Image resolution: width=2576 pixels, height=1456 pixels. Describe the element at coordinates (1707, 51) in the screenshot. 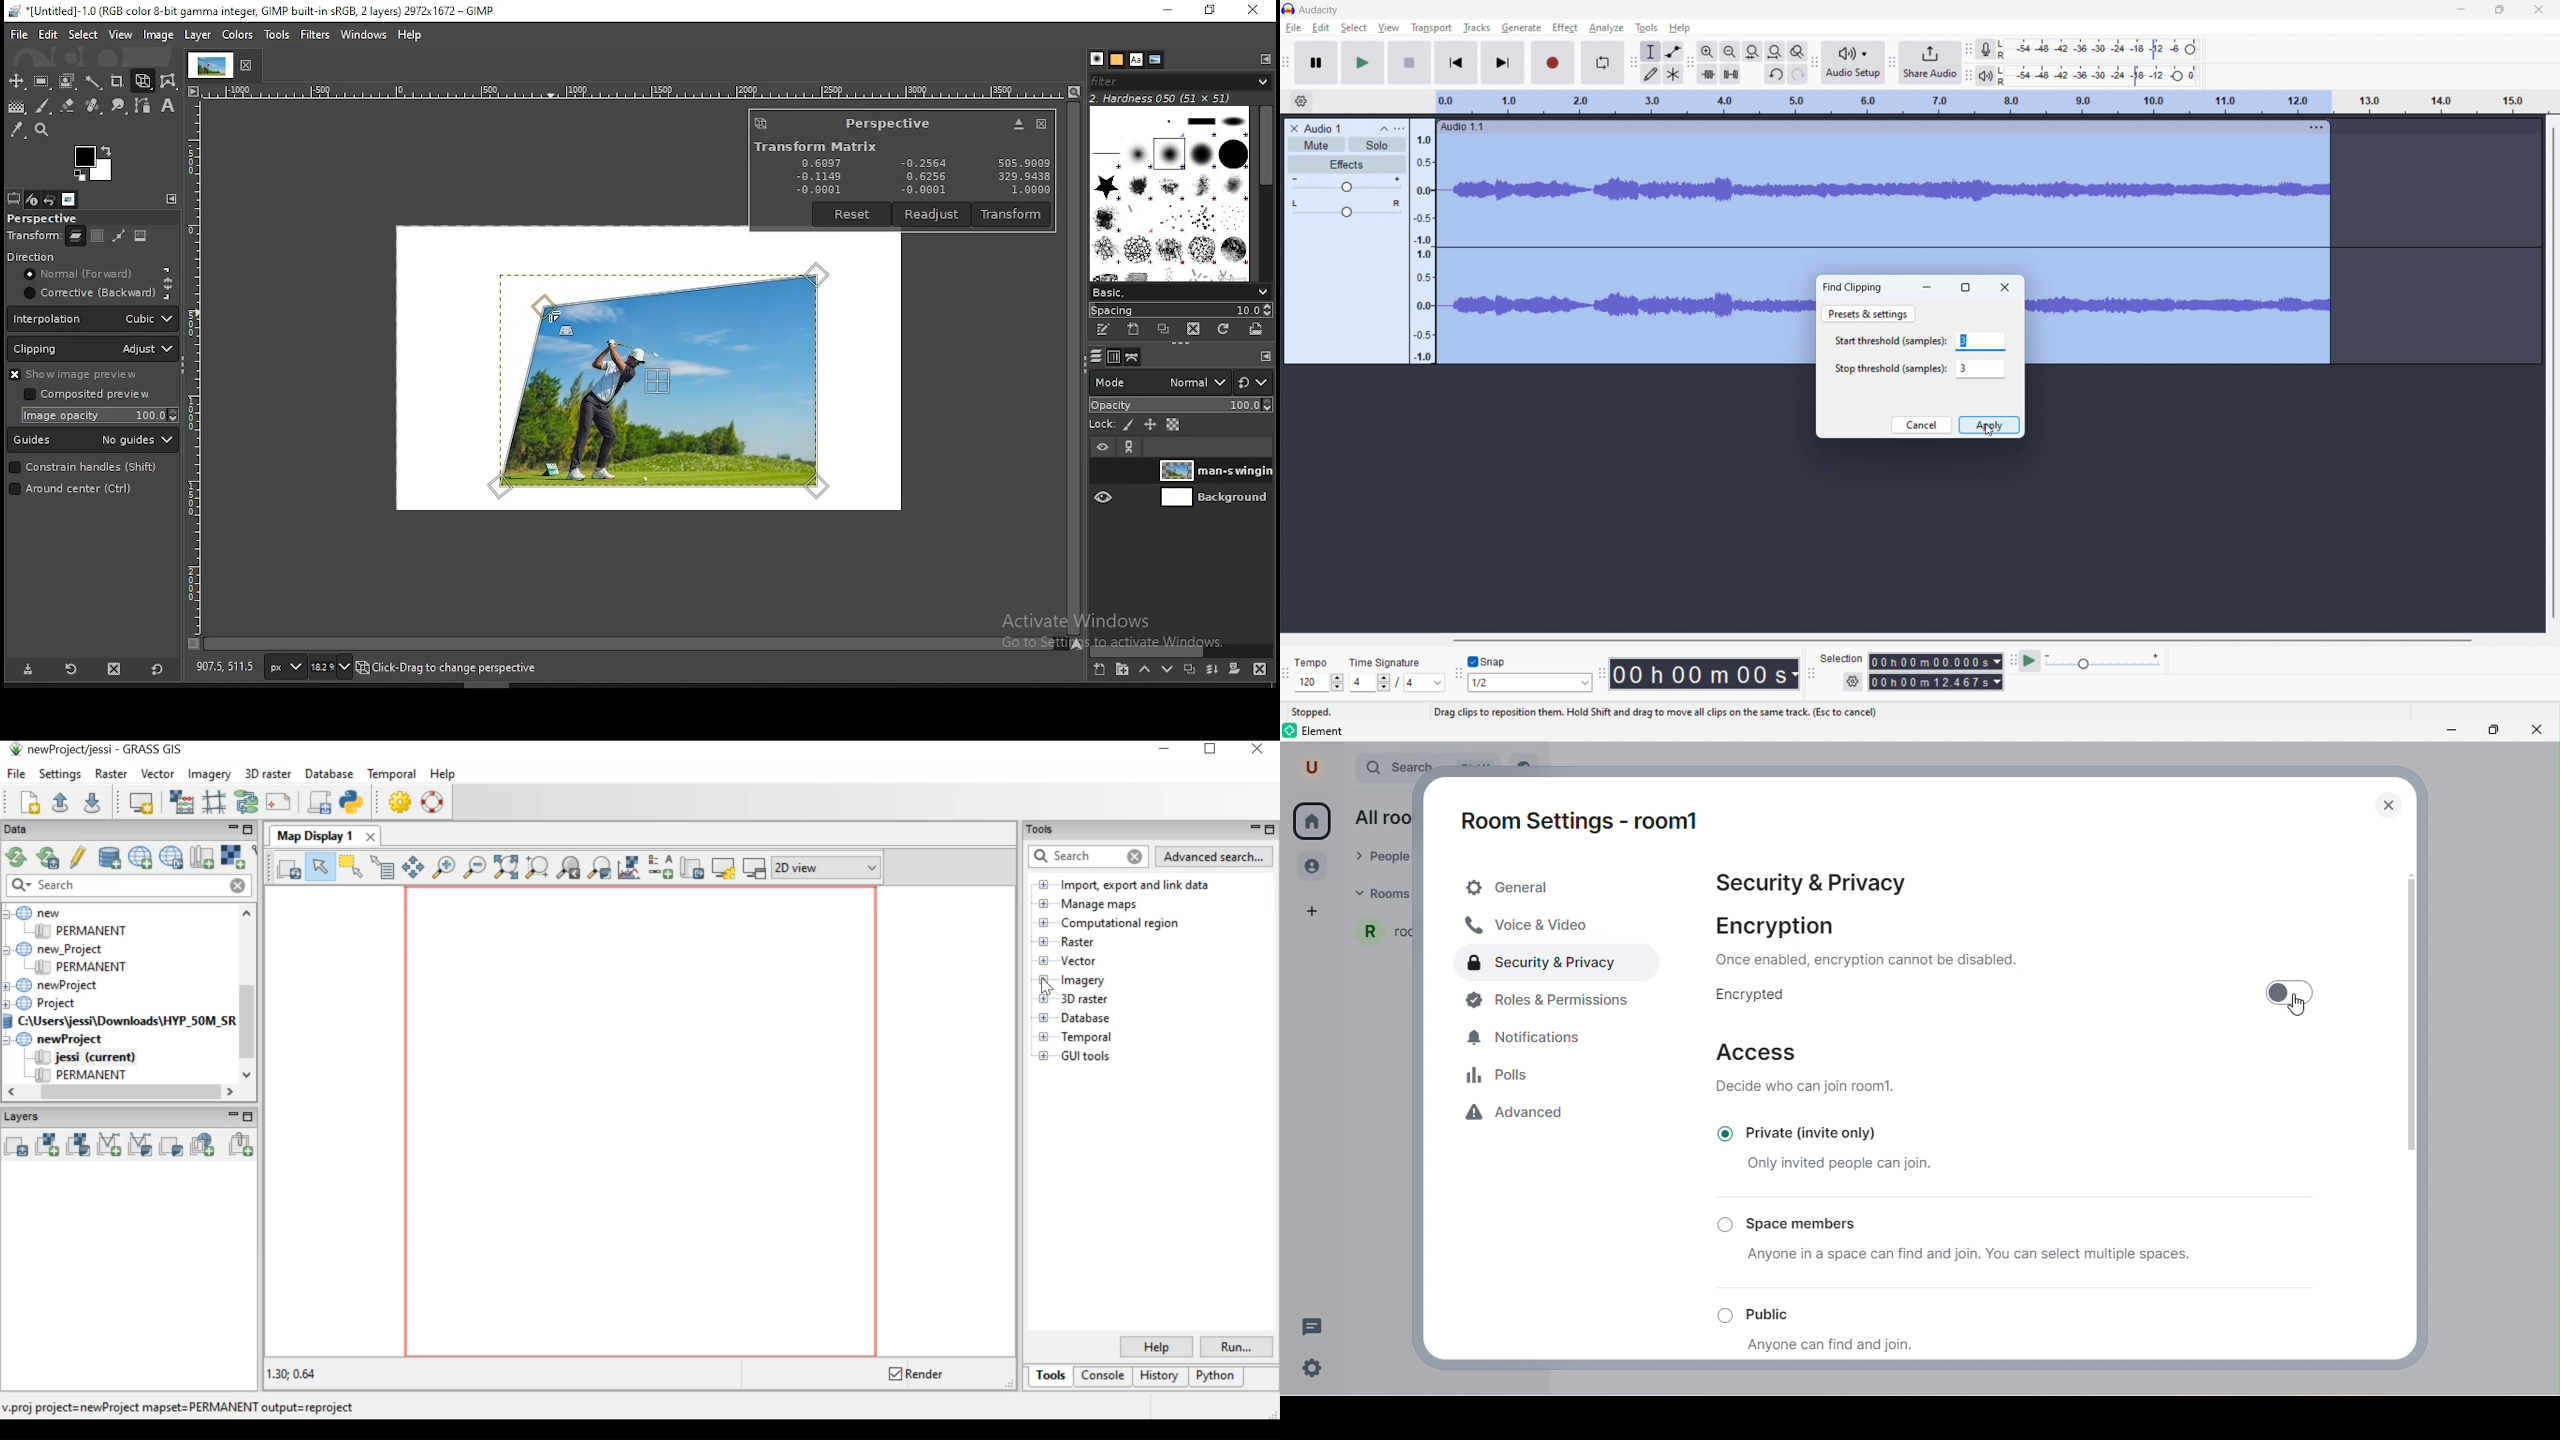

I see `zoom in` at that location.